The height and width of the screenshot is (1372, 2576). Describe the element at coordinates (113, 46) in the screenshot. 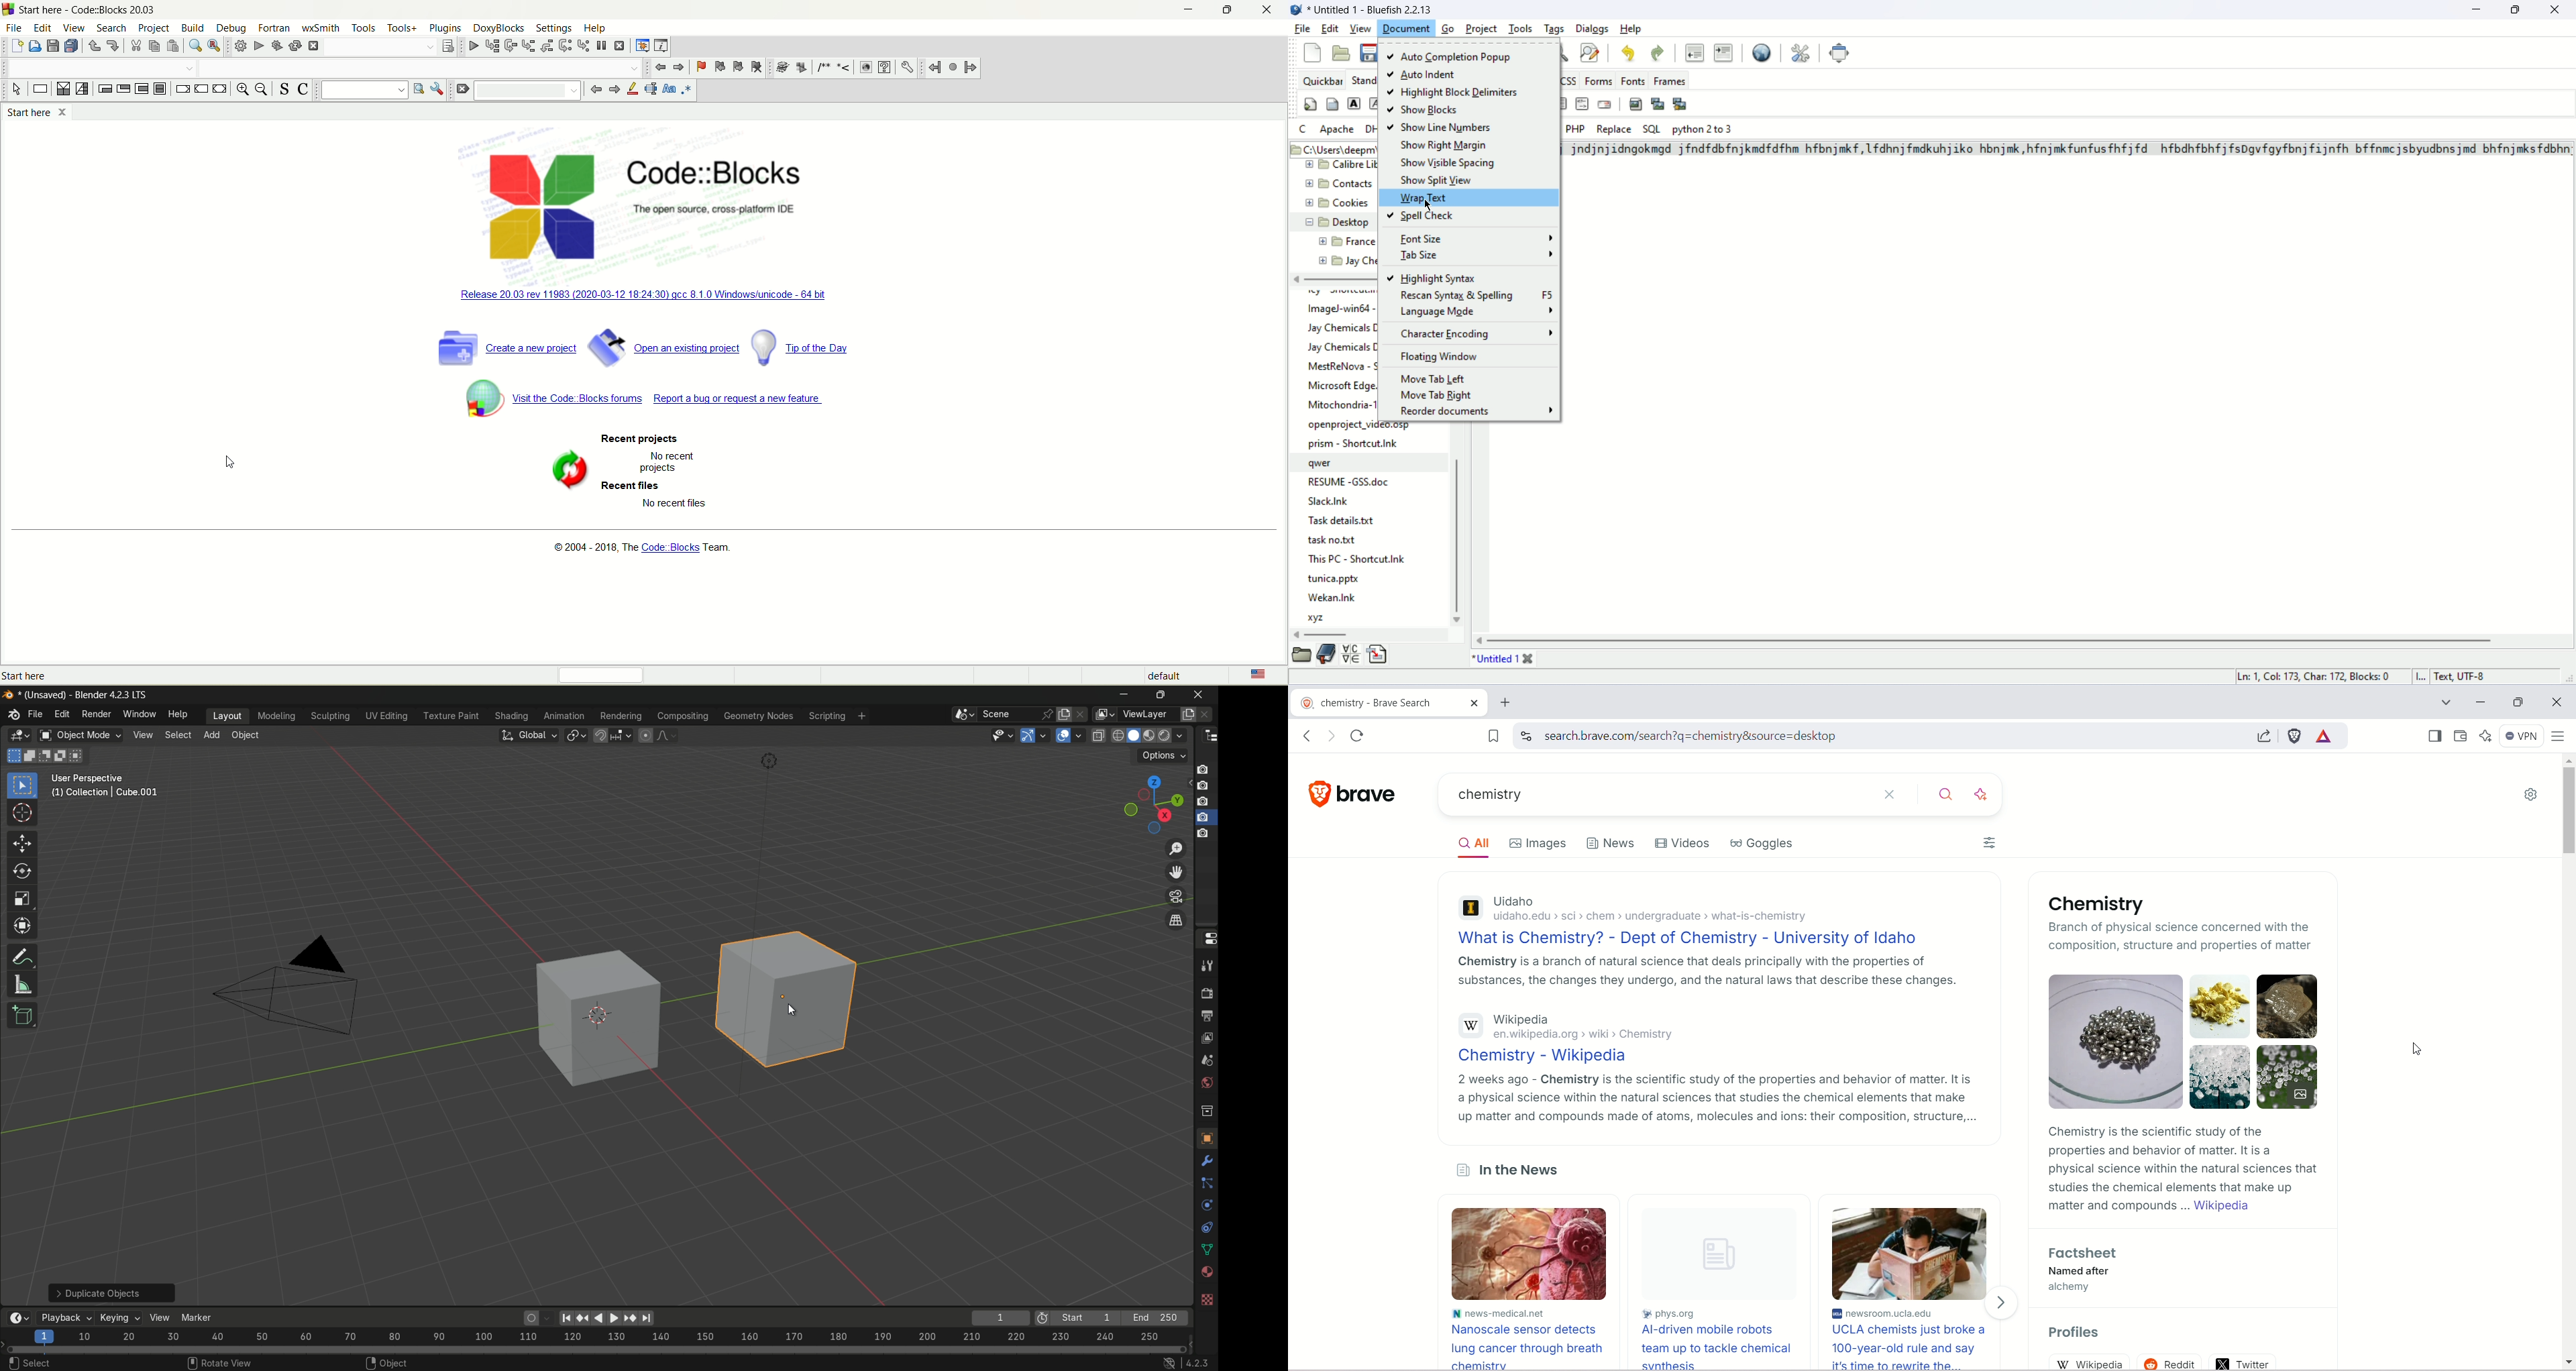

I see `redo` at that location.